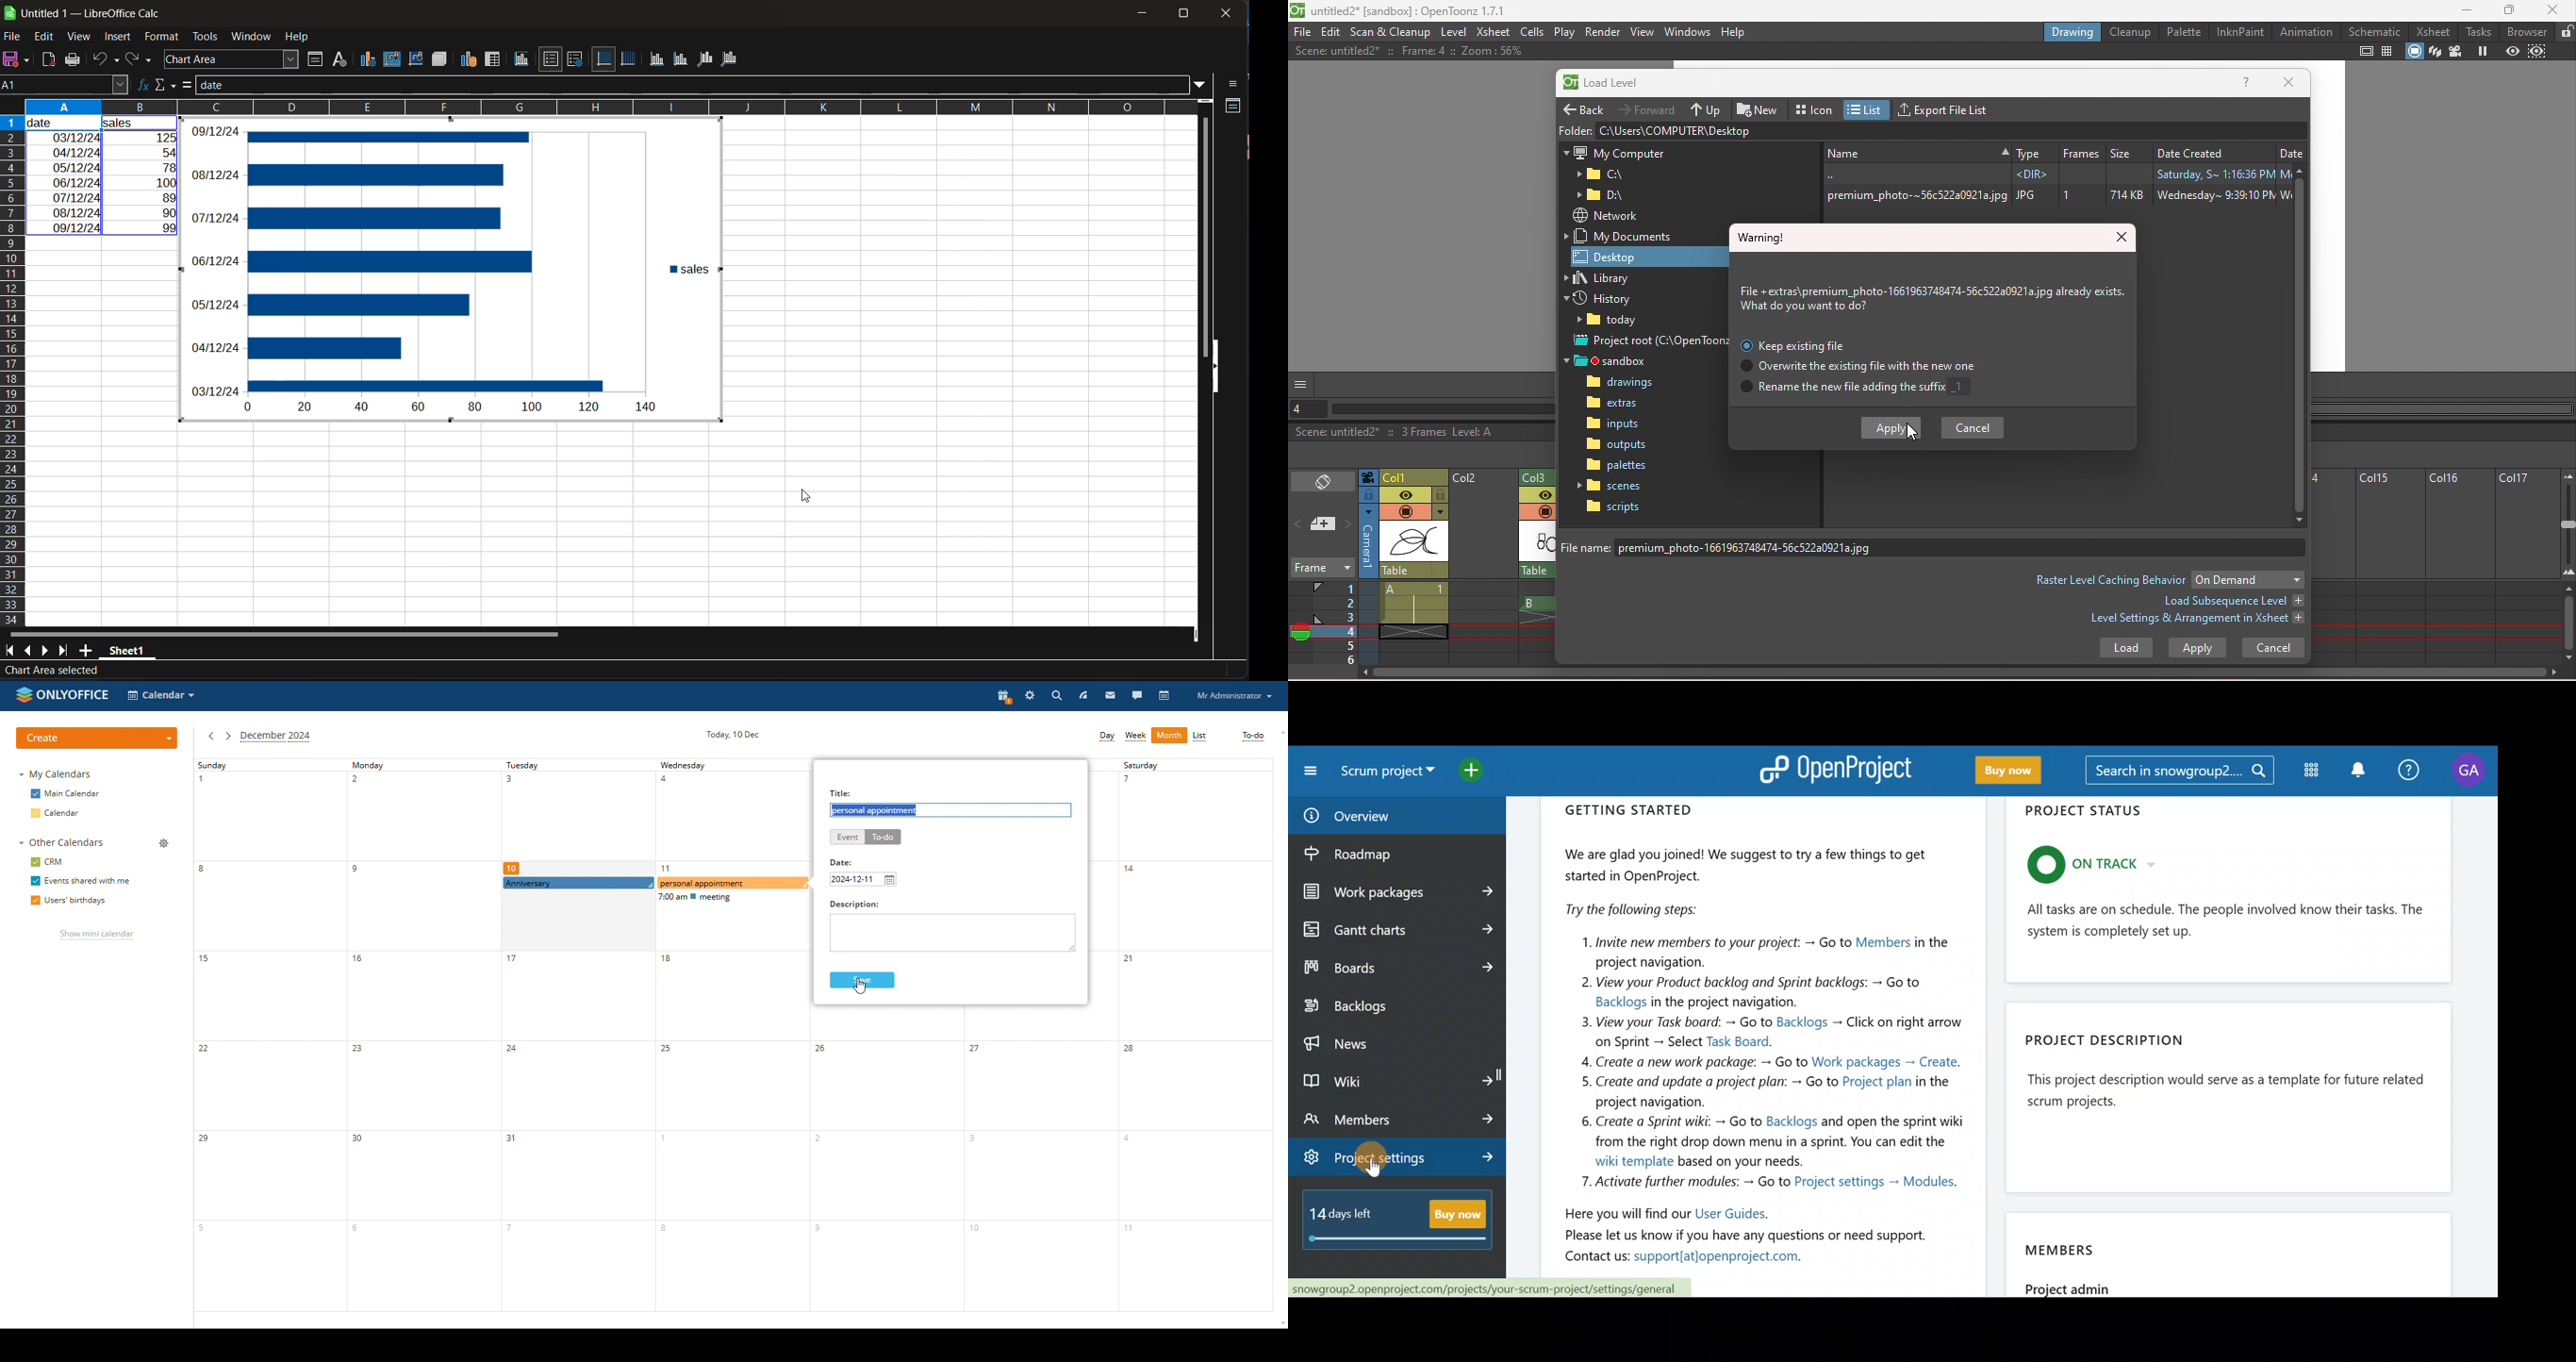 This screenshot has width=2576, height=1372. Describe the element at coordinates (600, 107) in the screenshot. I see `rows` at that location.